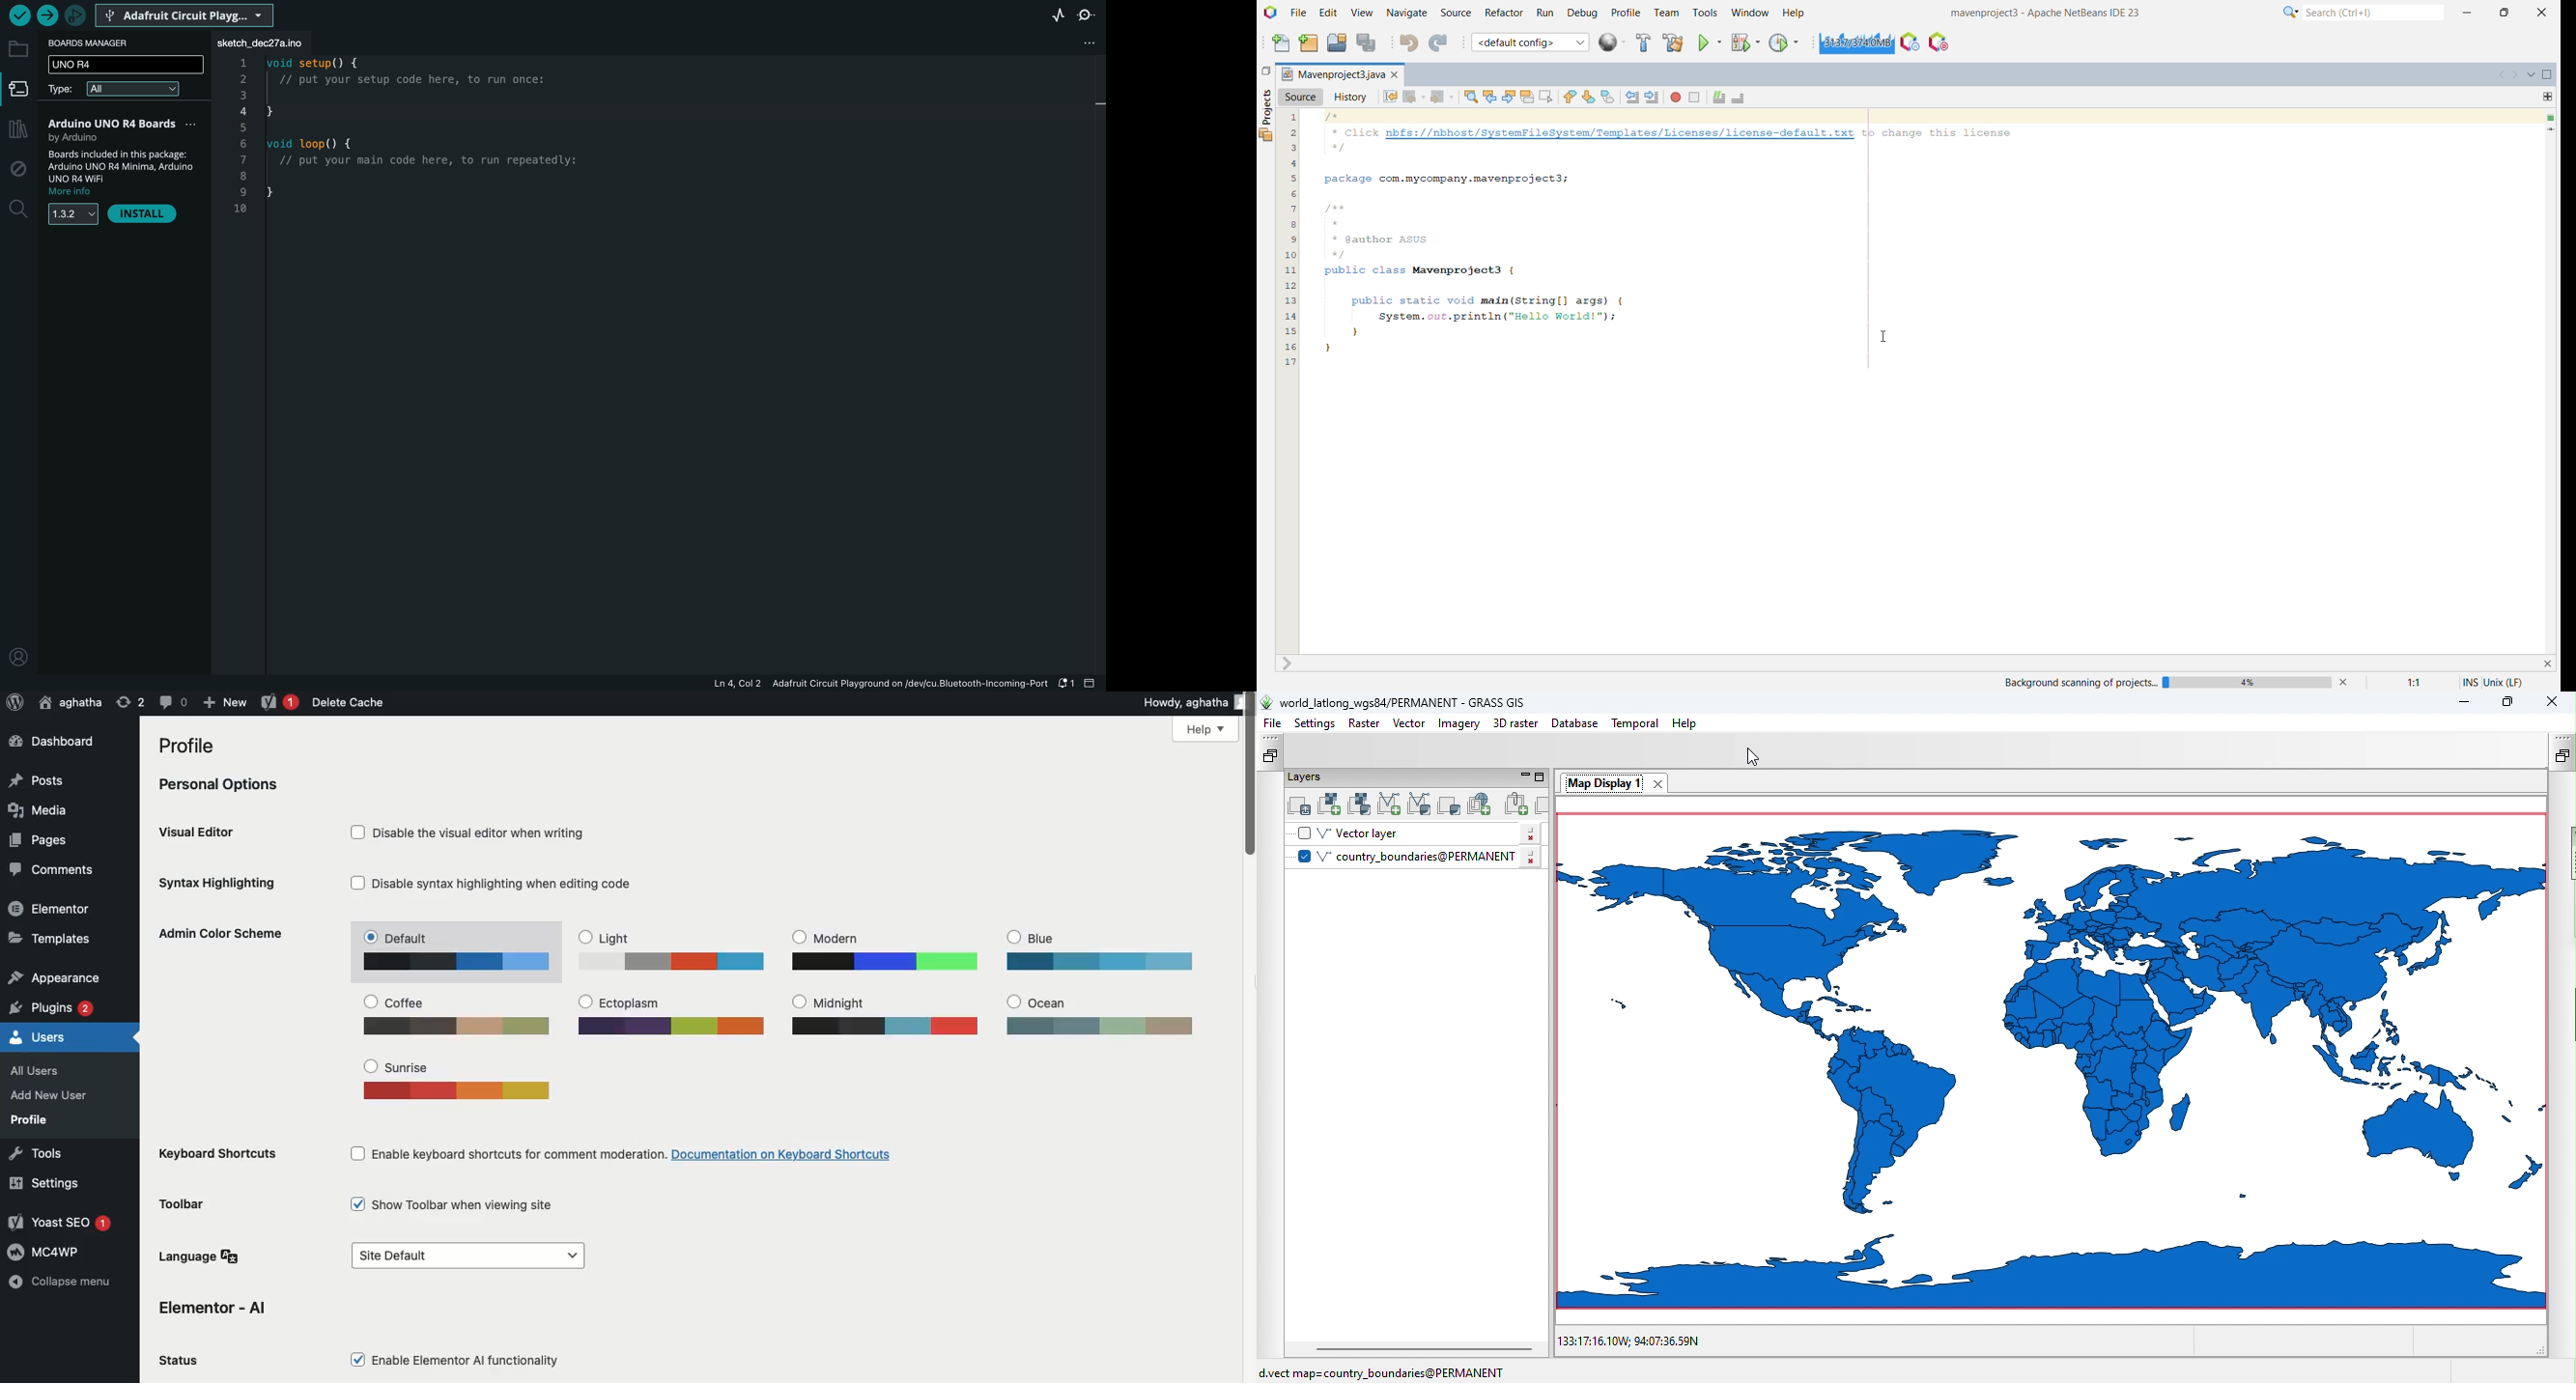  Describe the element at coordinates (125, 132) in the screenshot. I see `R4 Boards` at that location.